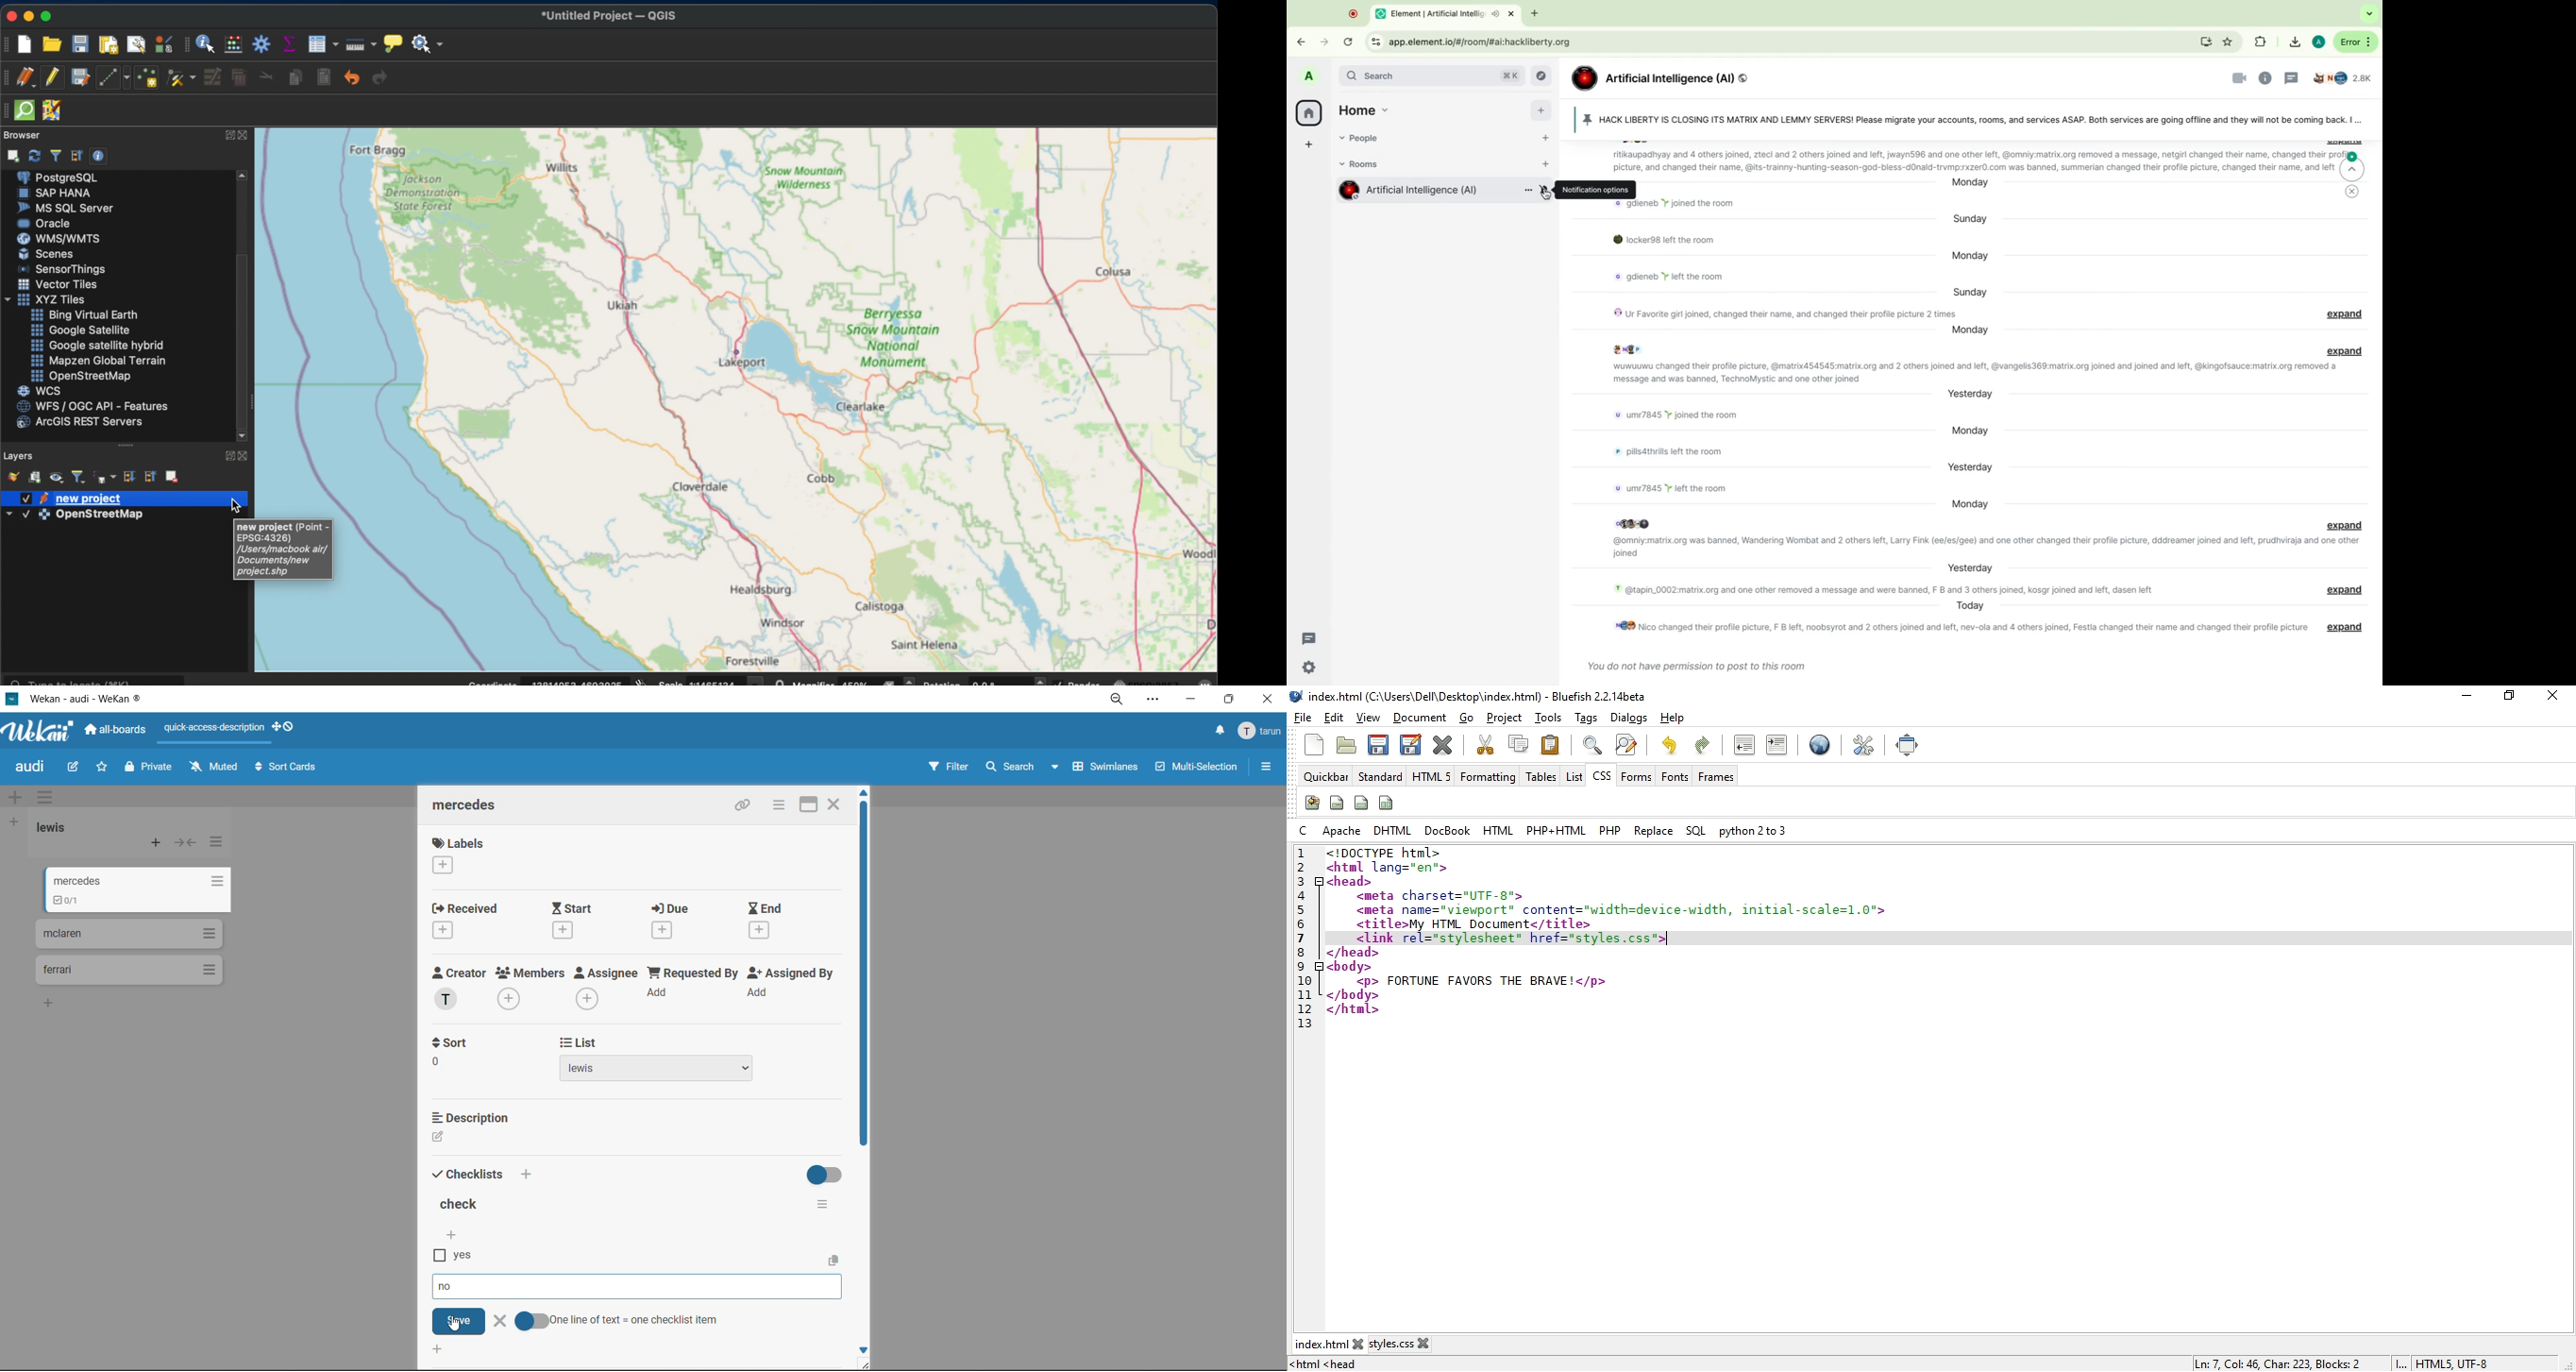  Describe the element at coordinates (245, 454) in the screenshot. I see `close` at that location.